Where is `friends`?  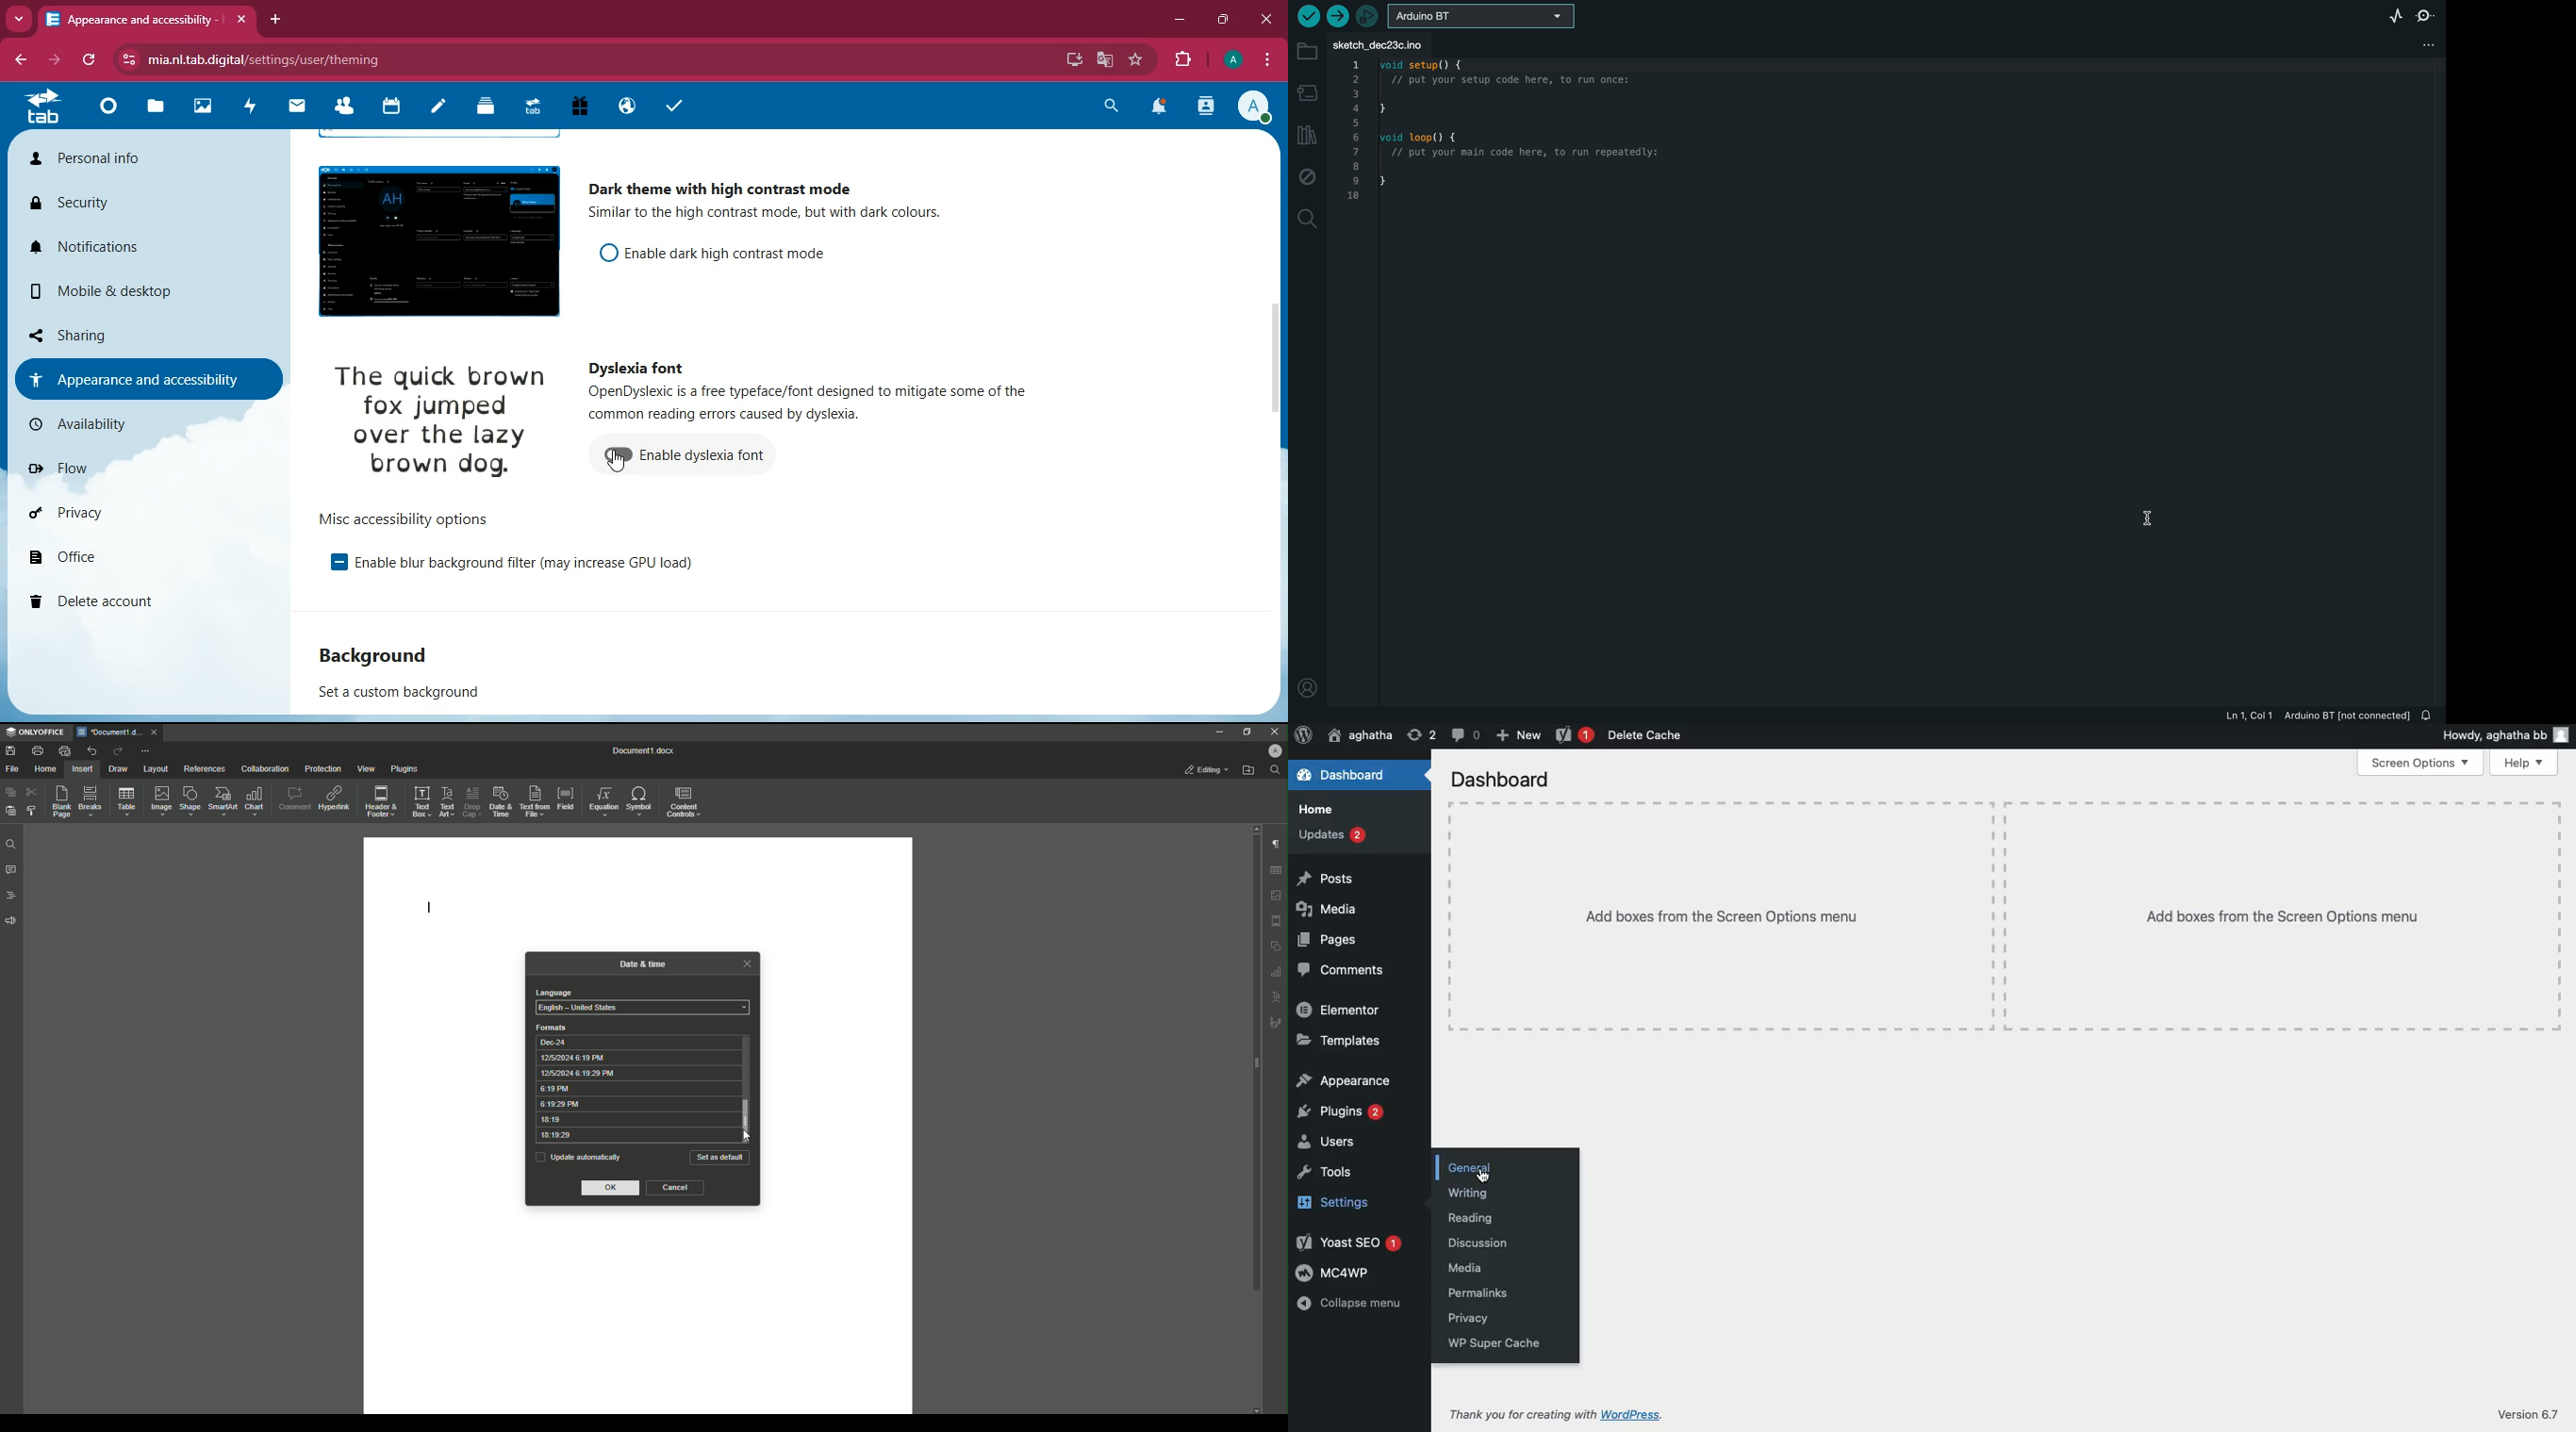 friends is located at coordinates (350, 106).